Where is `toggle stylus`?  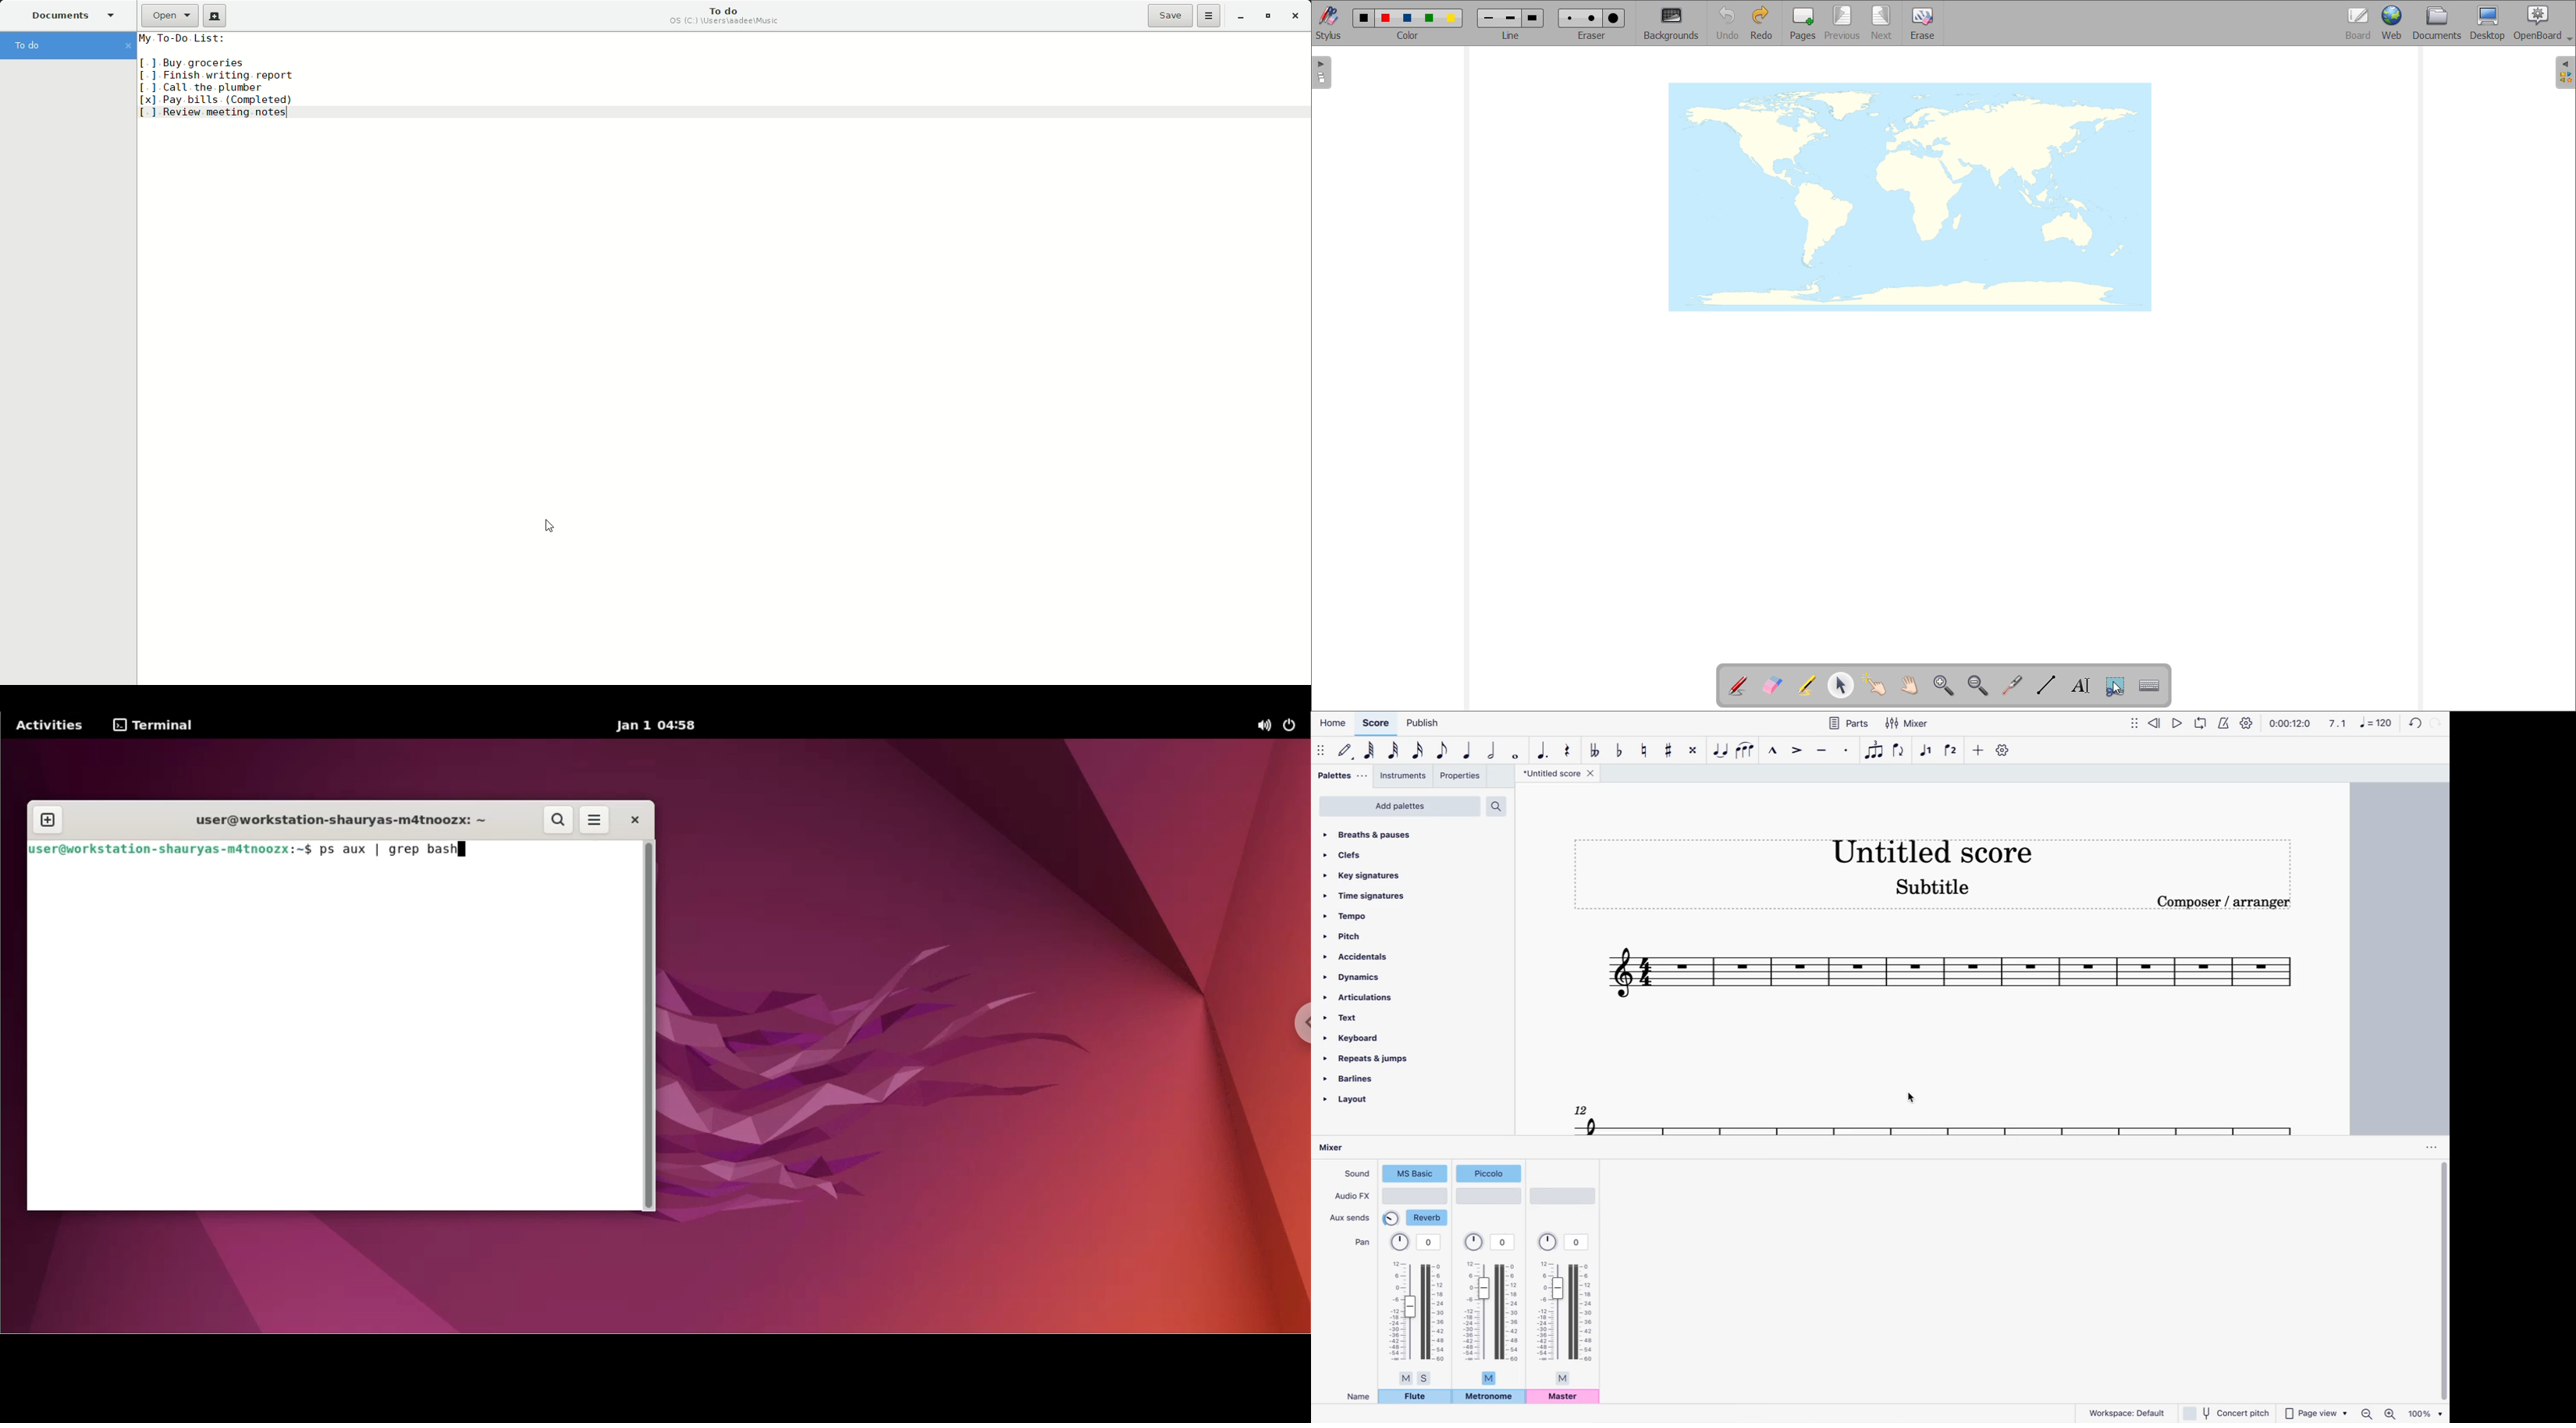 toggle stylus is located at coordinates (1330, 23).